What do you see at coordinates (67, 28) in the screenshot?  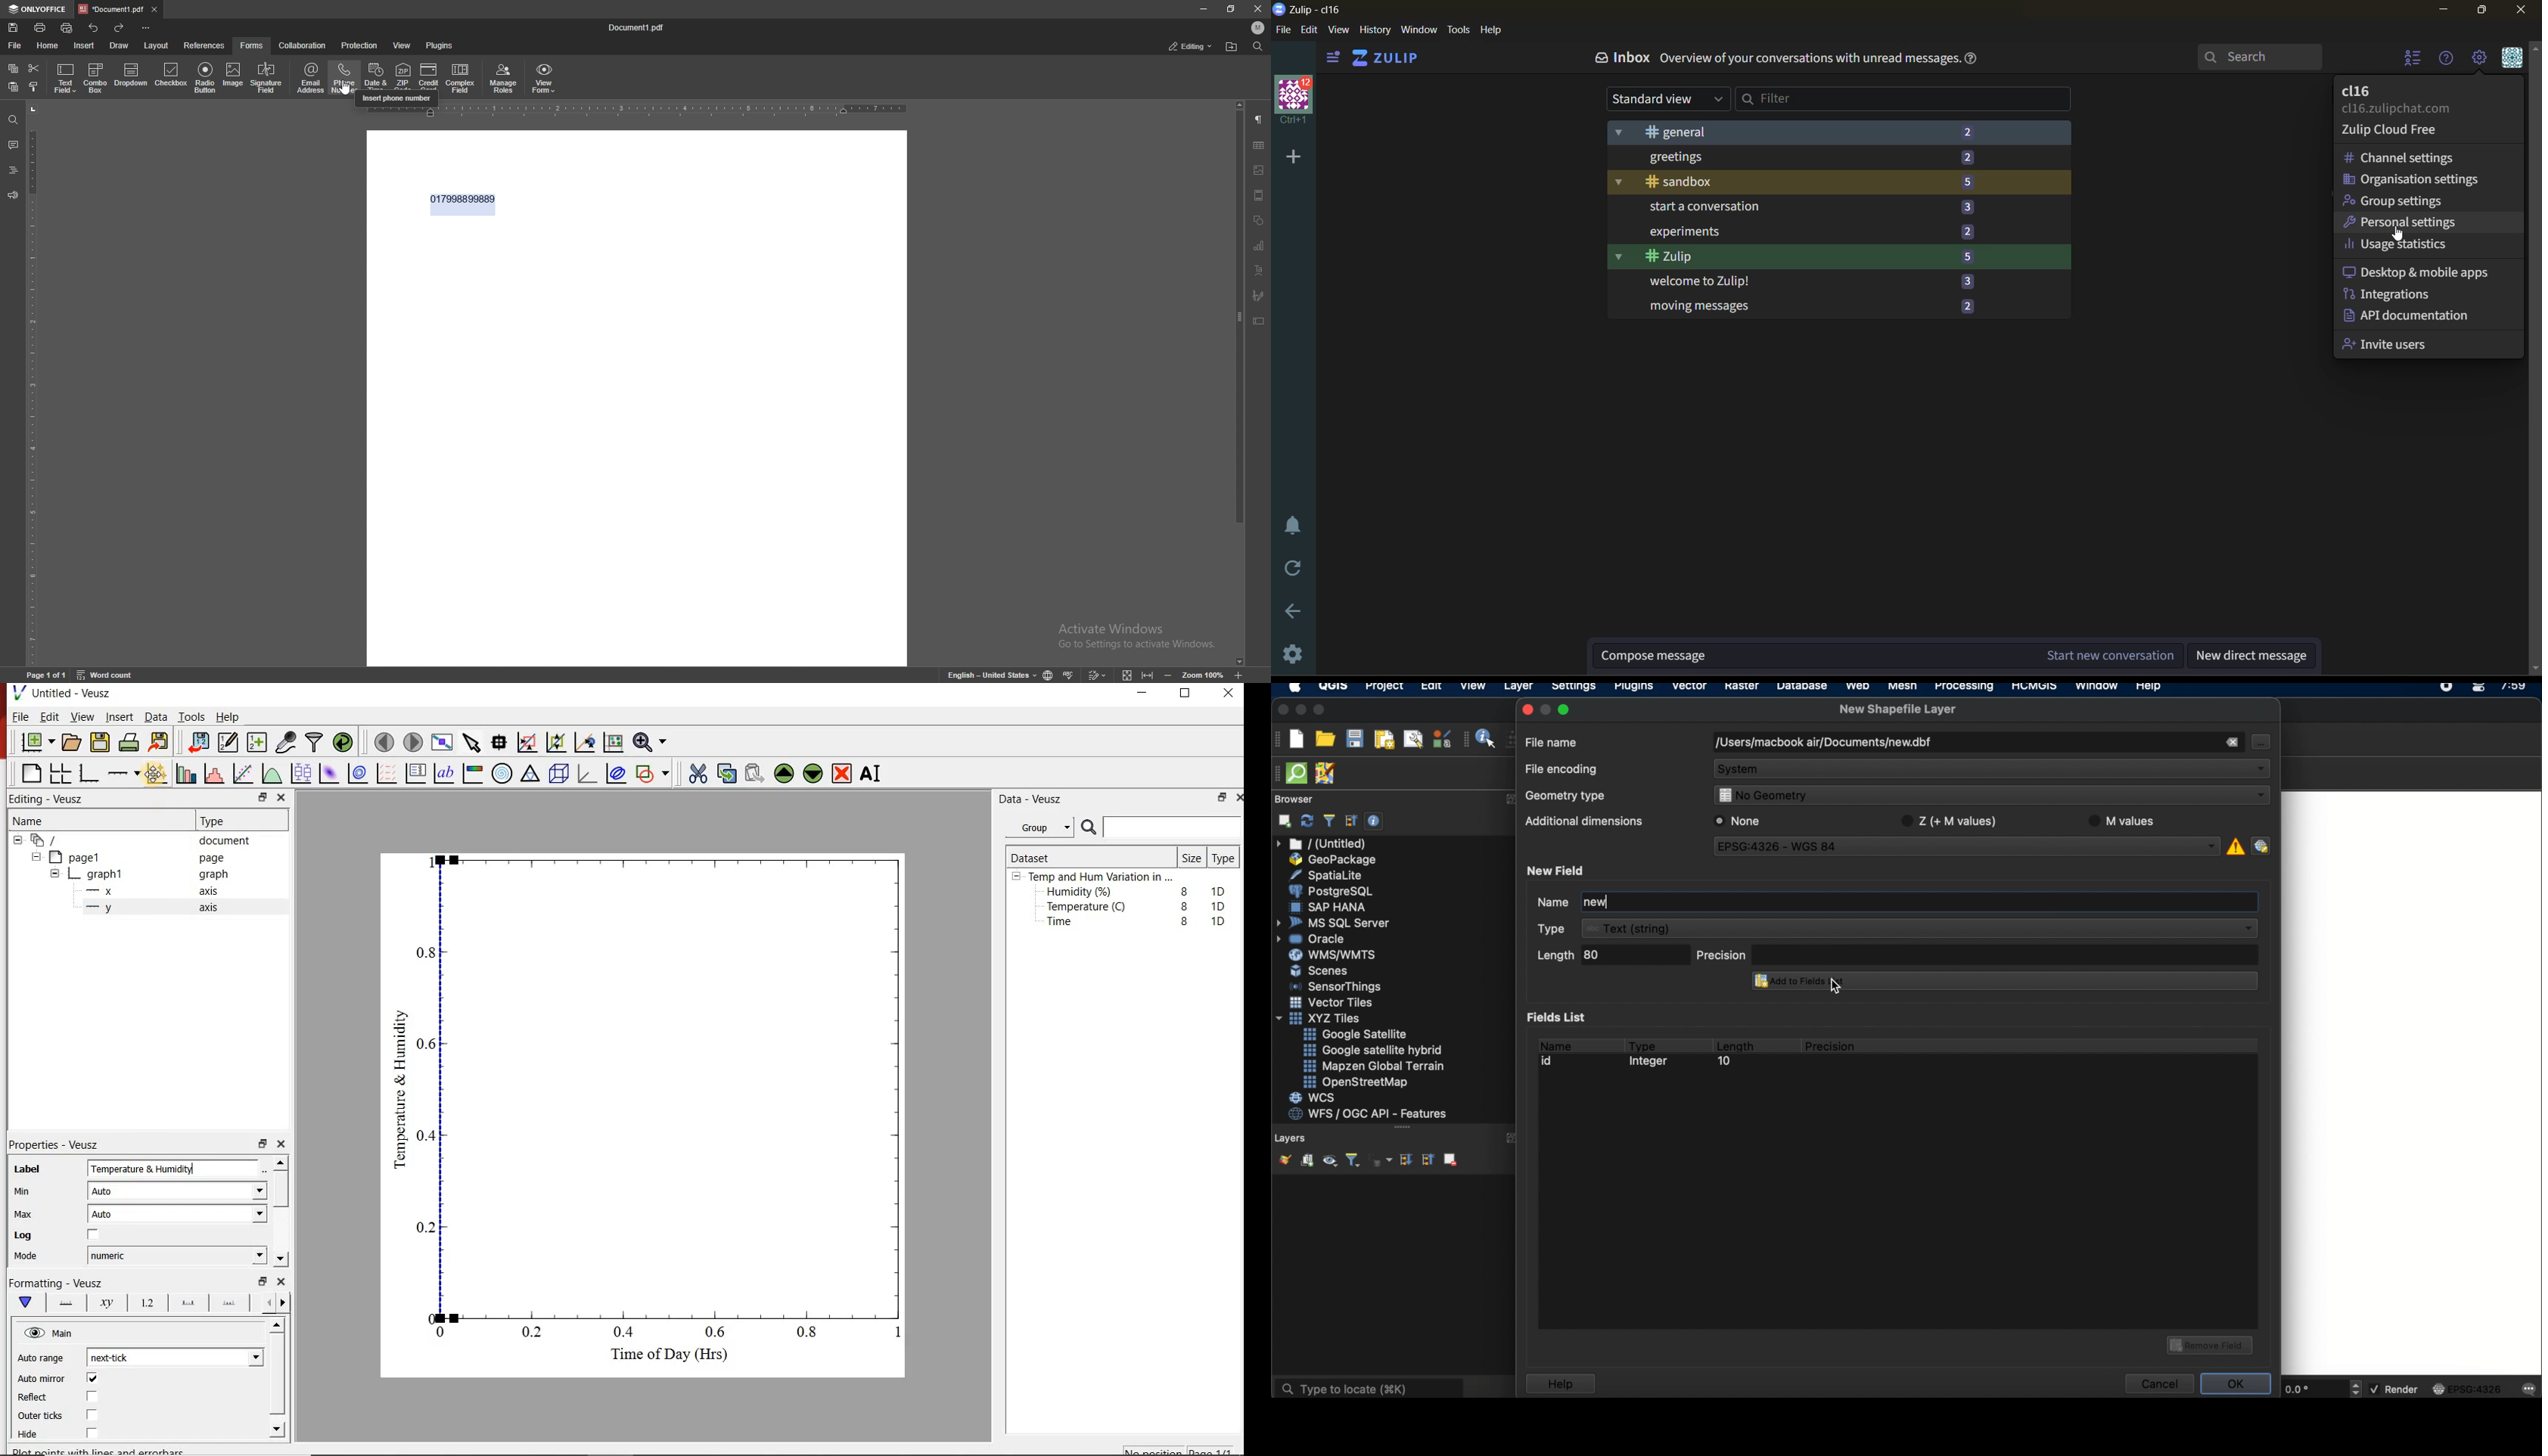 I see `quickprint` at bounding box center [67, 28].